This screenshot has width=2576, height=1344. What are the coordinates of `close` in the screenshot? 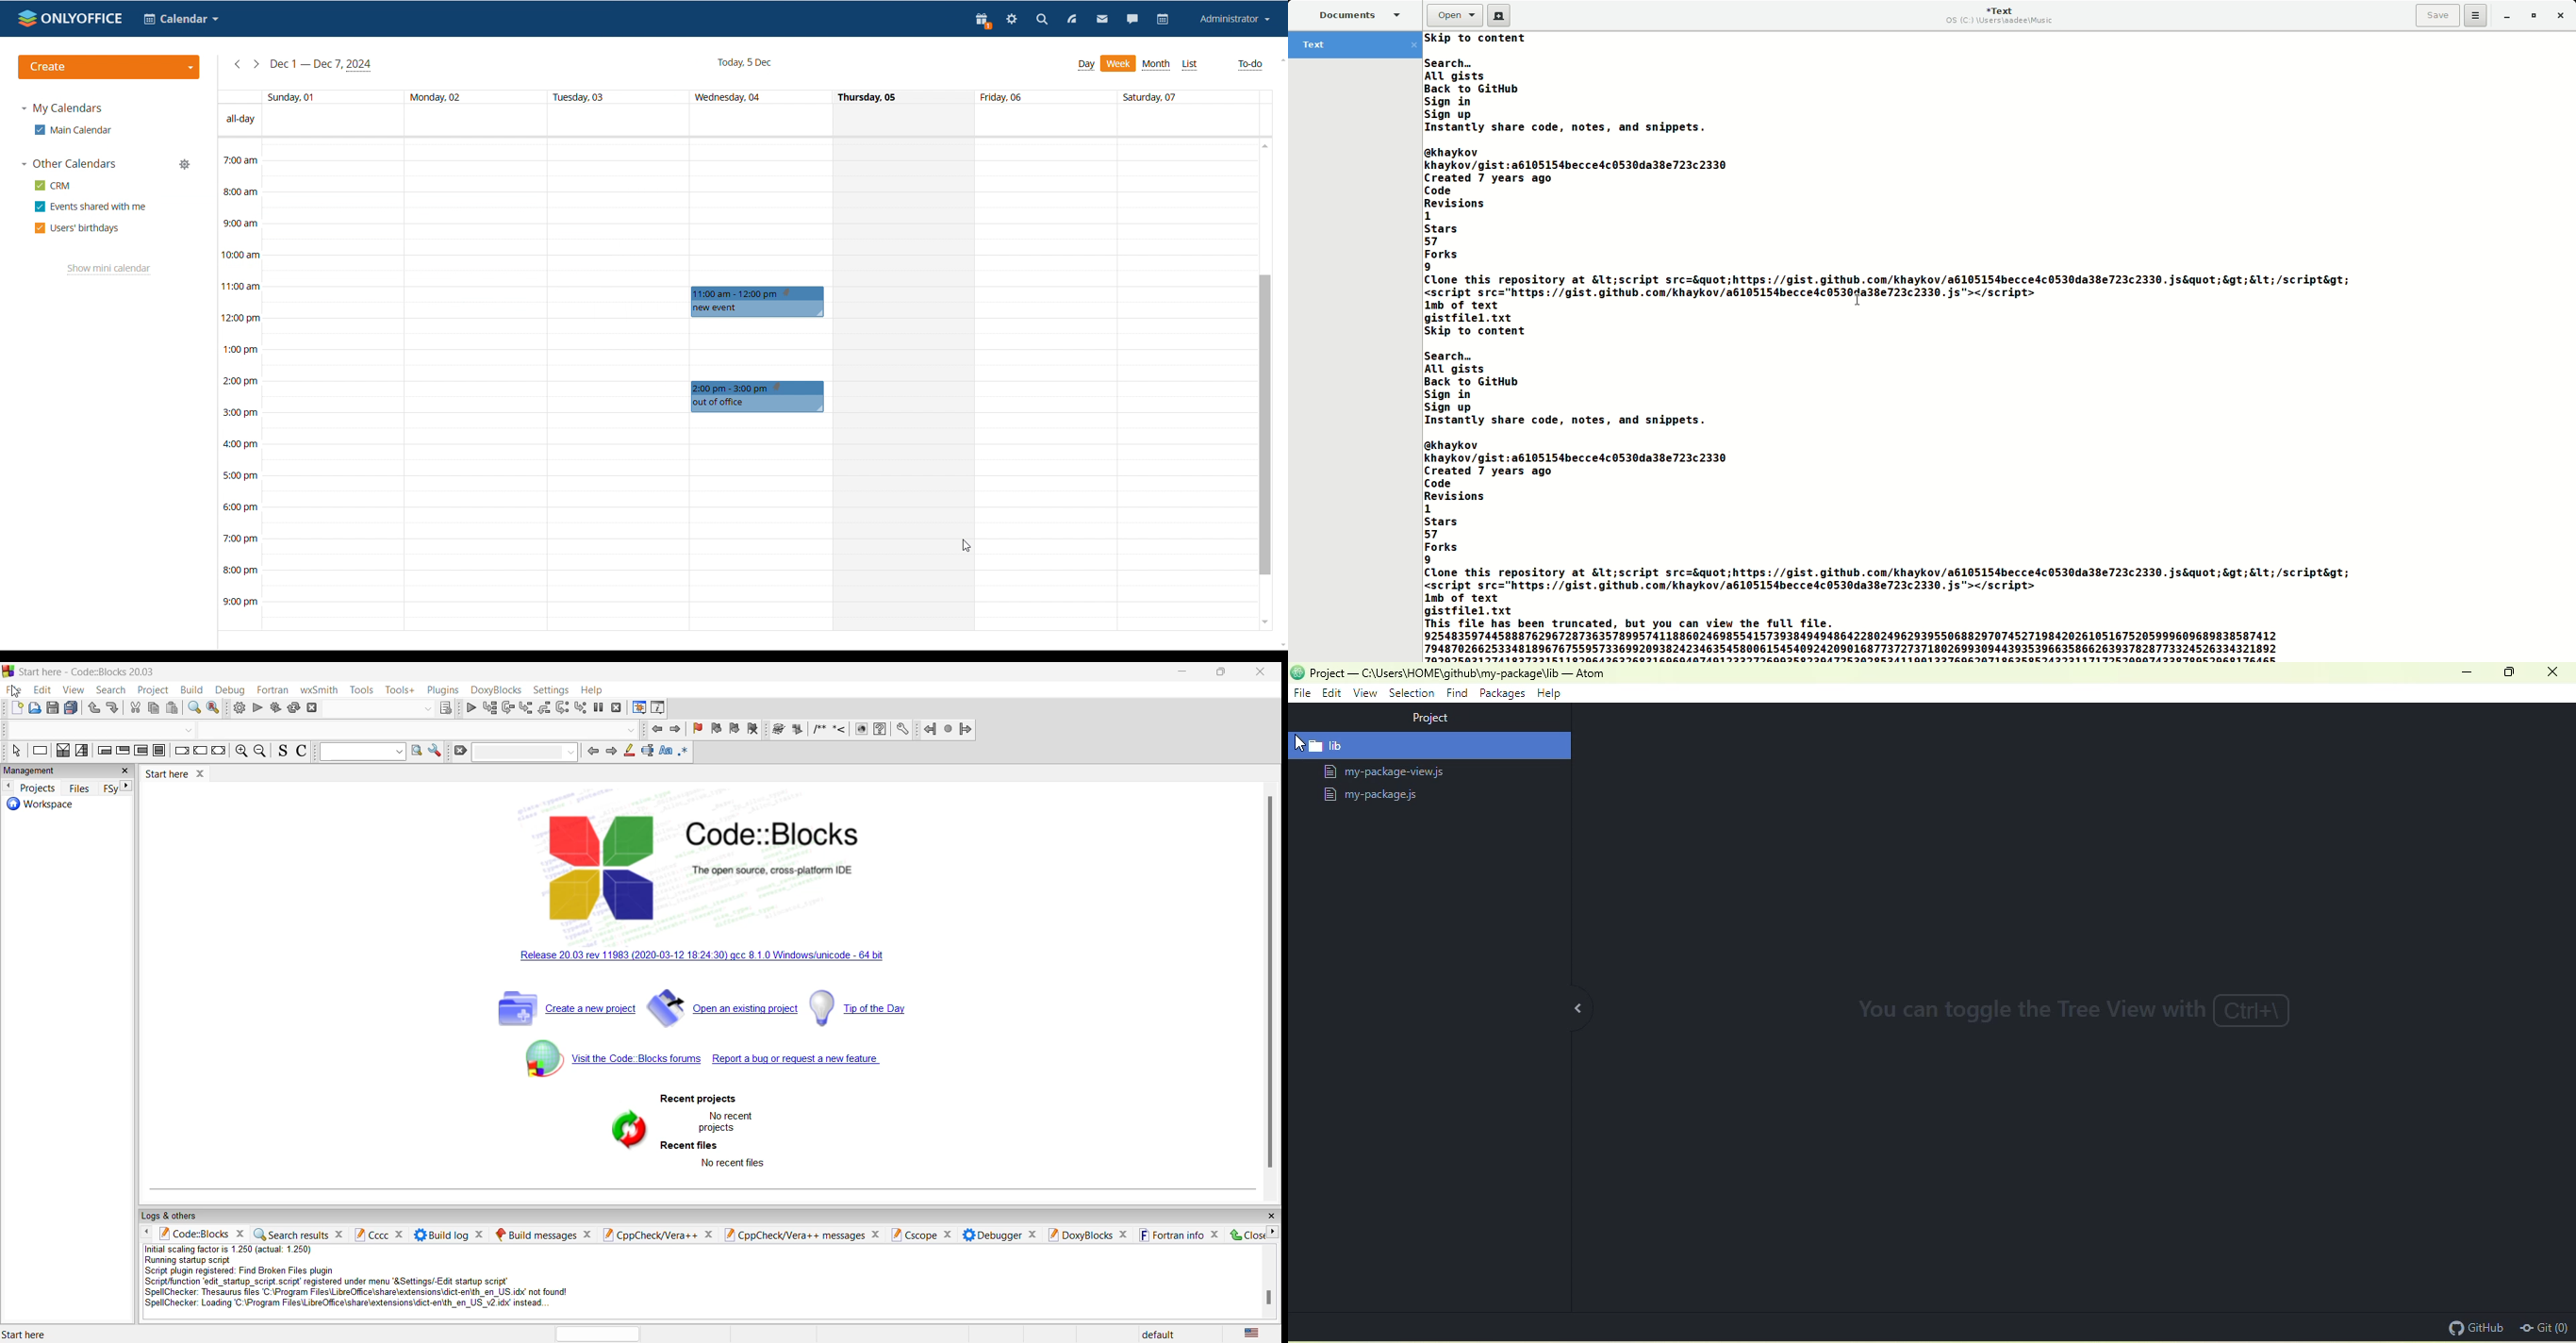 It's located at (239, 1234).